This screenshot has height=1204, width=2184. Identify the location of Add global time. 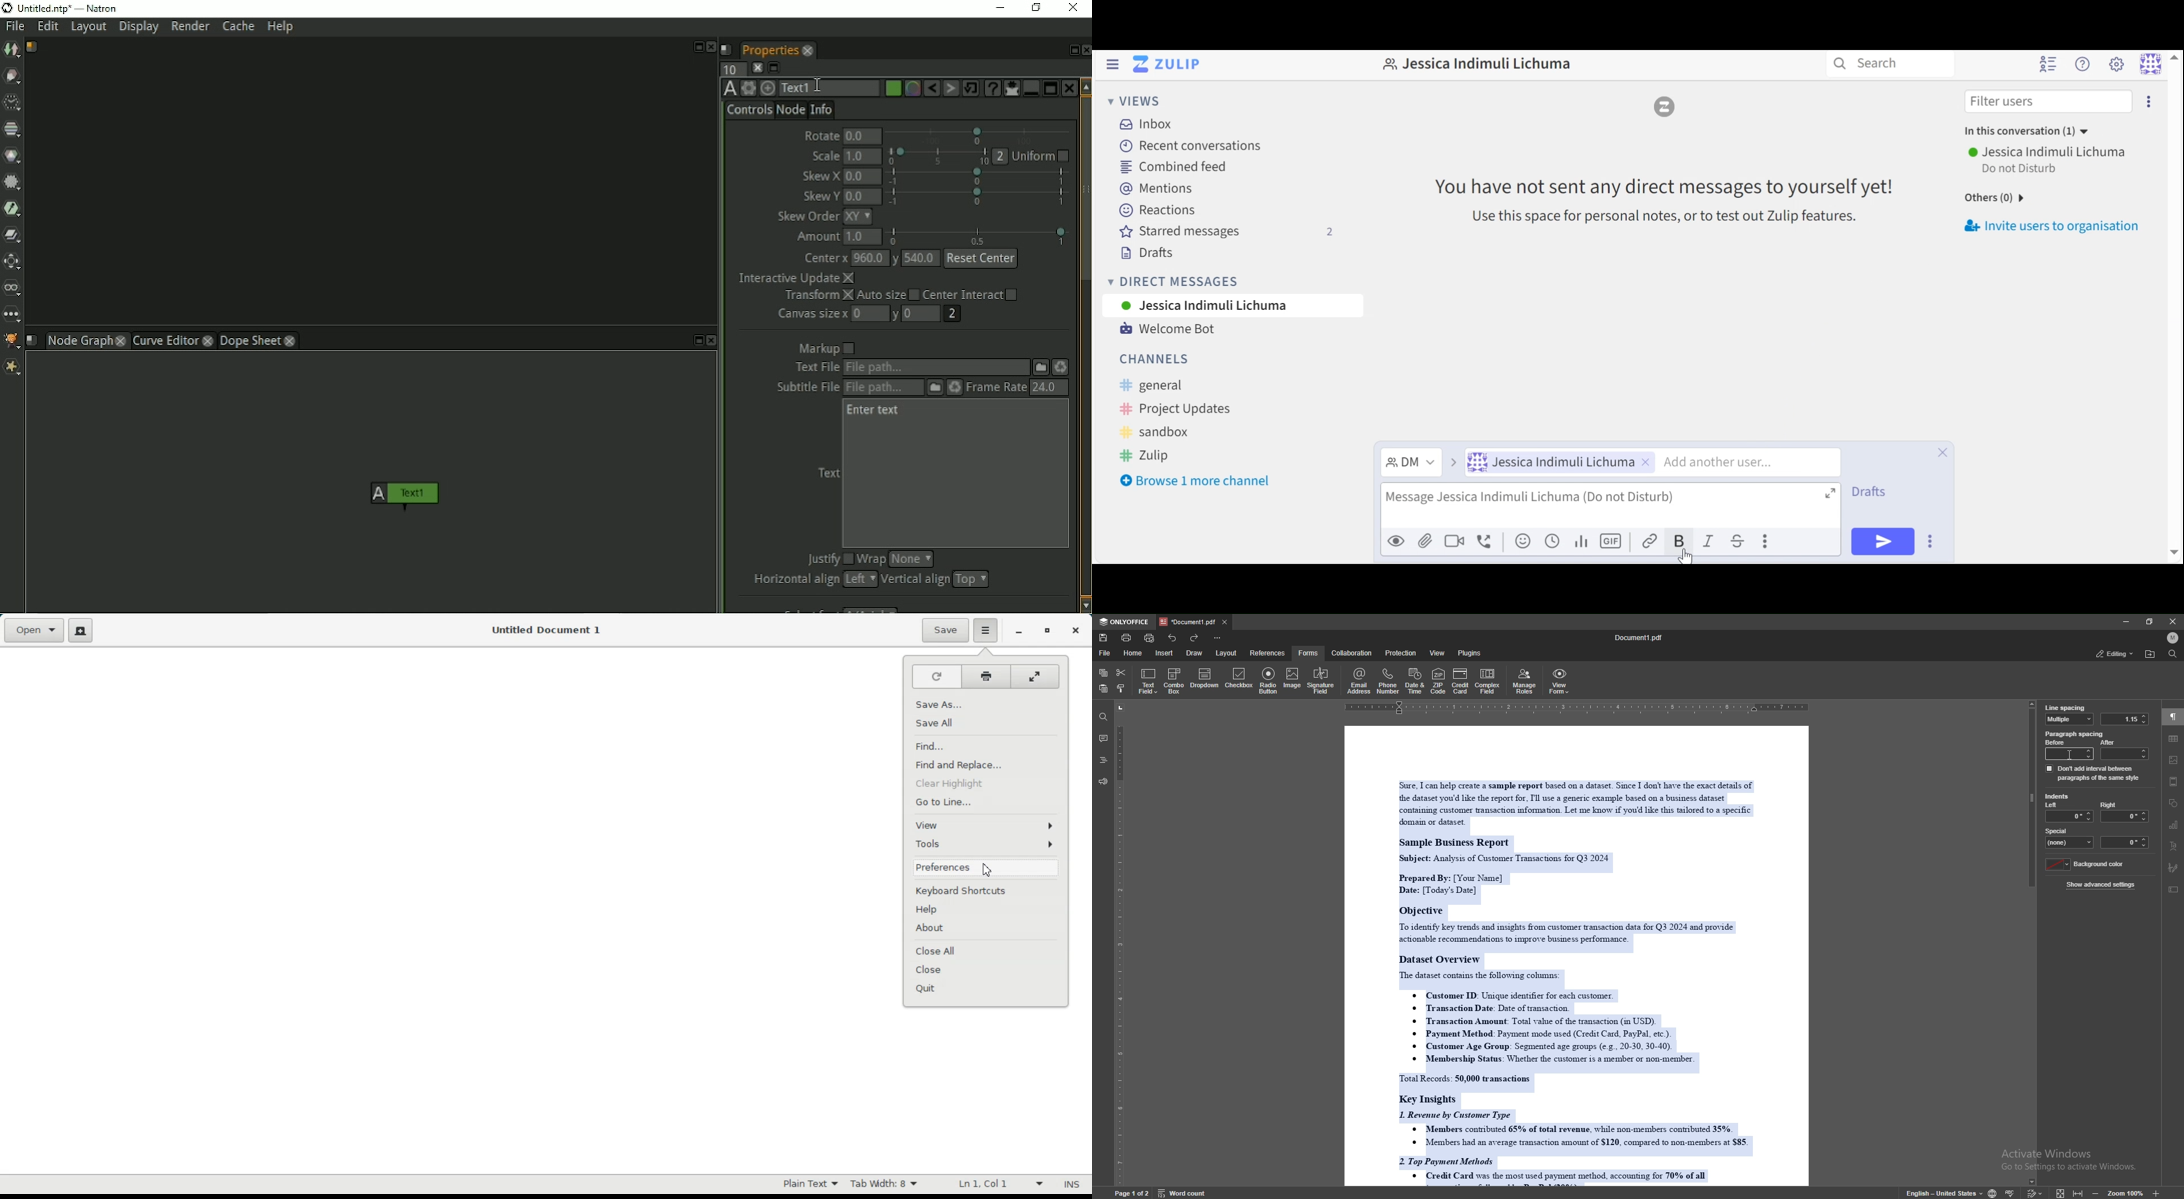
(1551, 541).